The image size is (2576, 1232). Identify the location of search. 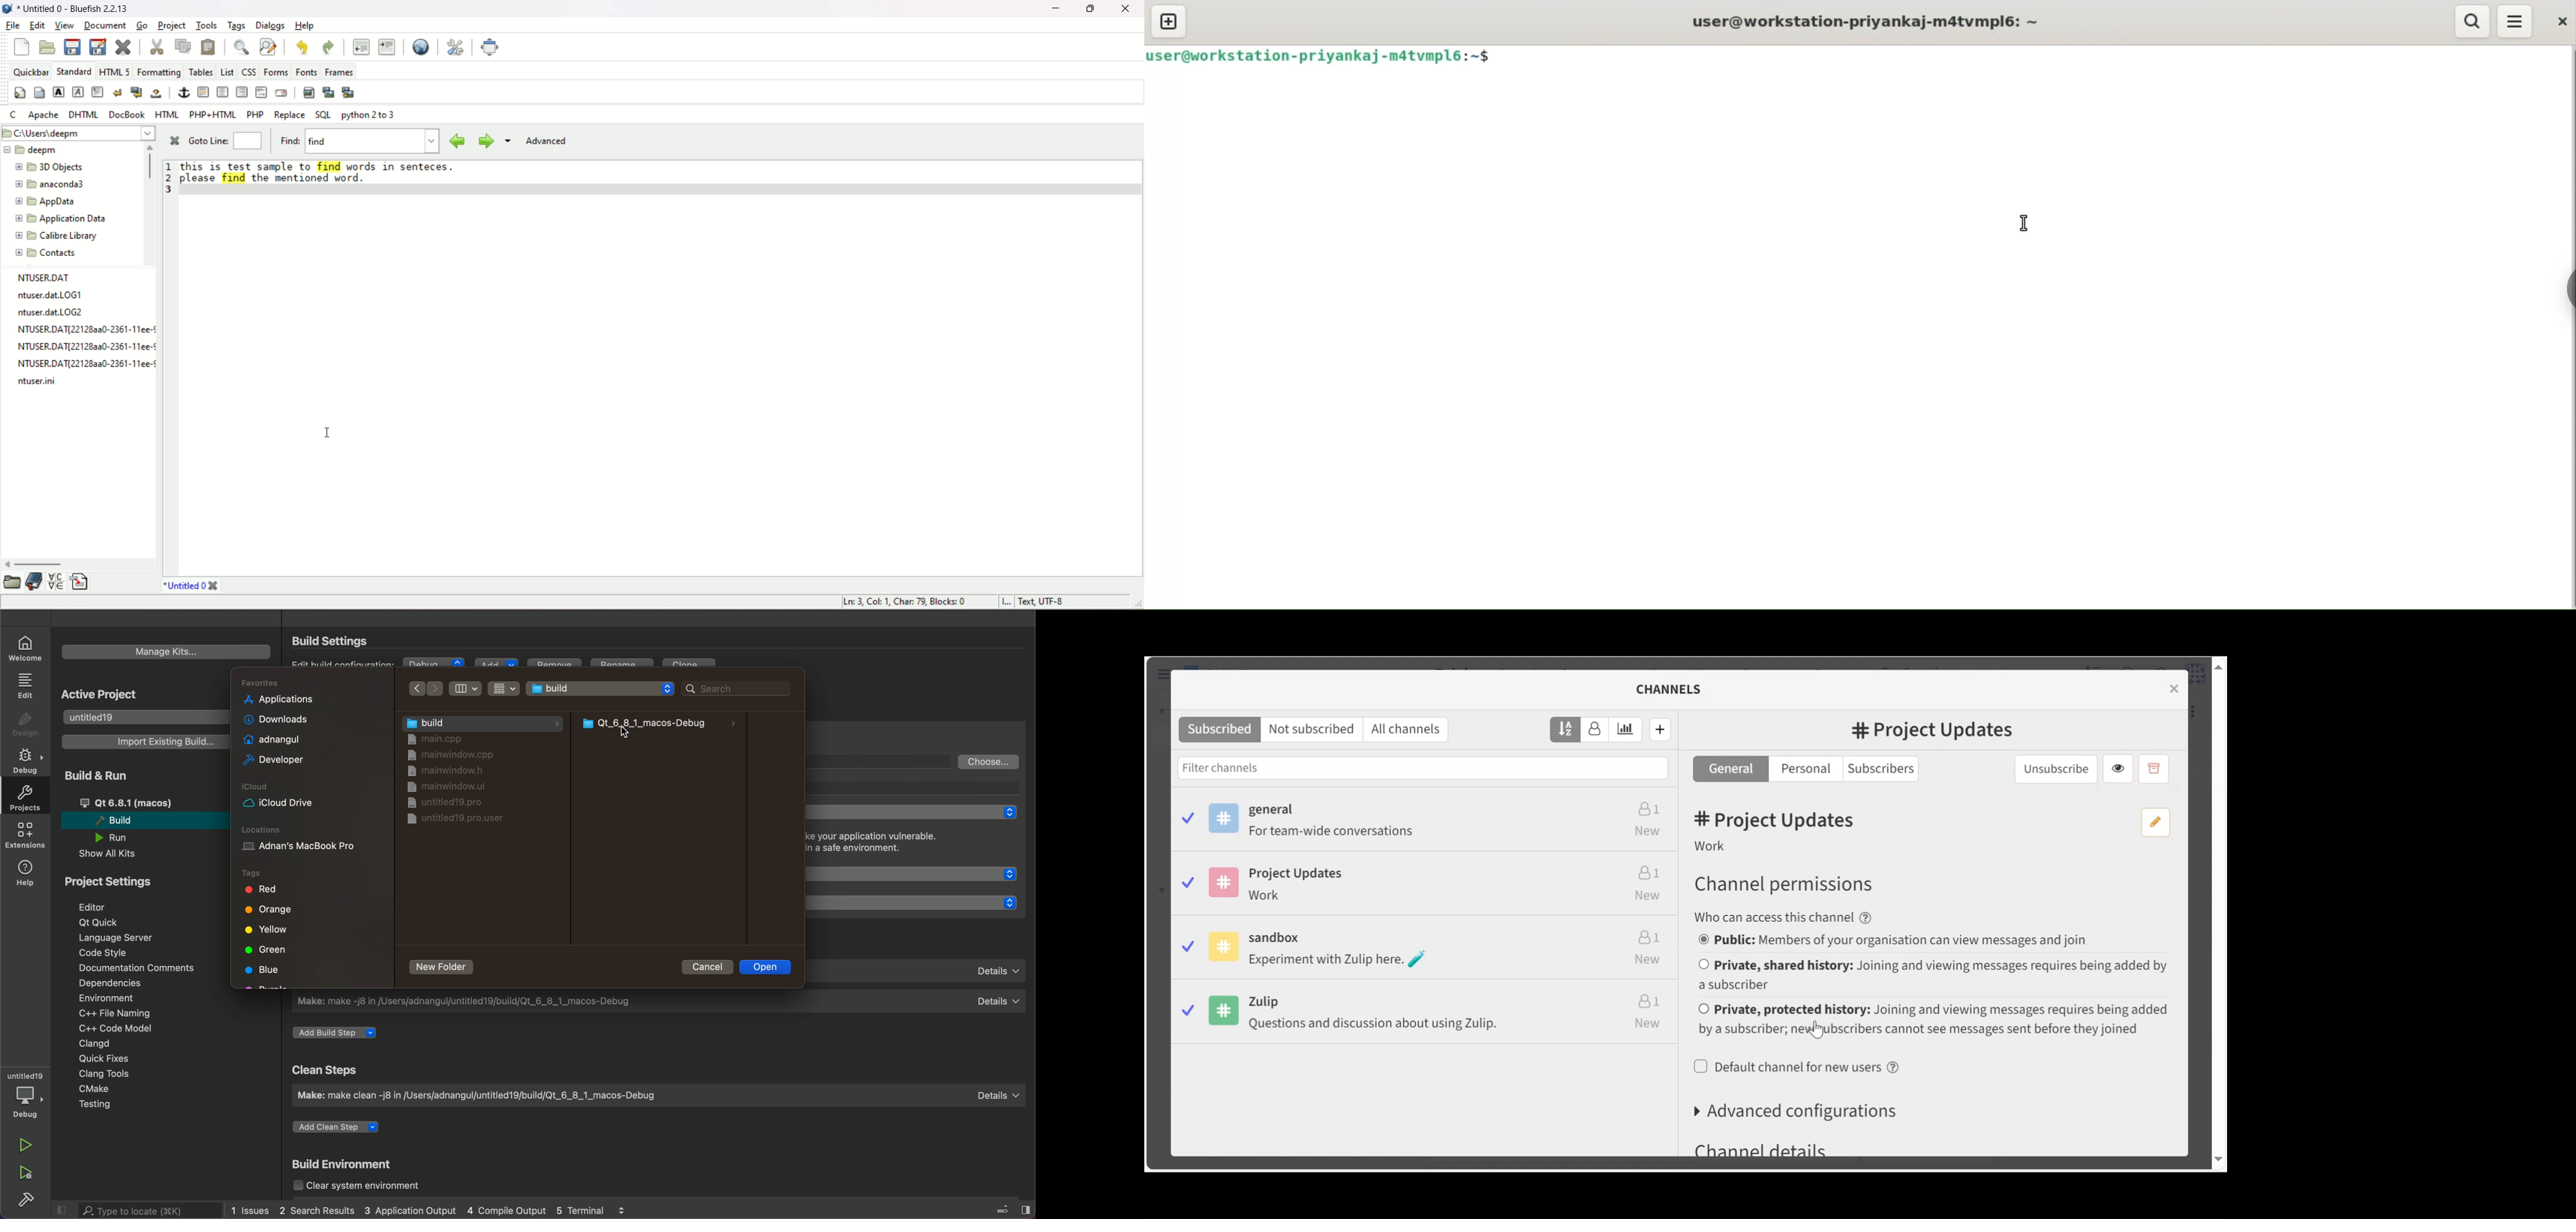
(141, 1210).